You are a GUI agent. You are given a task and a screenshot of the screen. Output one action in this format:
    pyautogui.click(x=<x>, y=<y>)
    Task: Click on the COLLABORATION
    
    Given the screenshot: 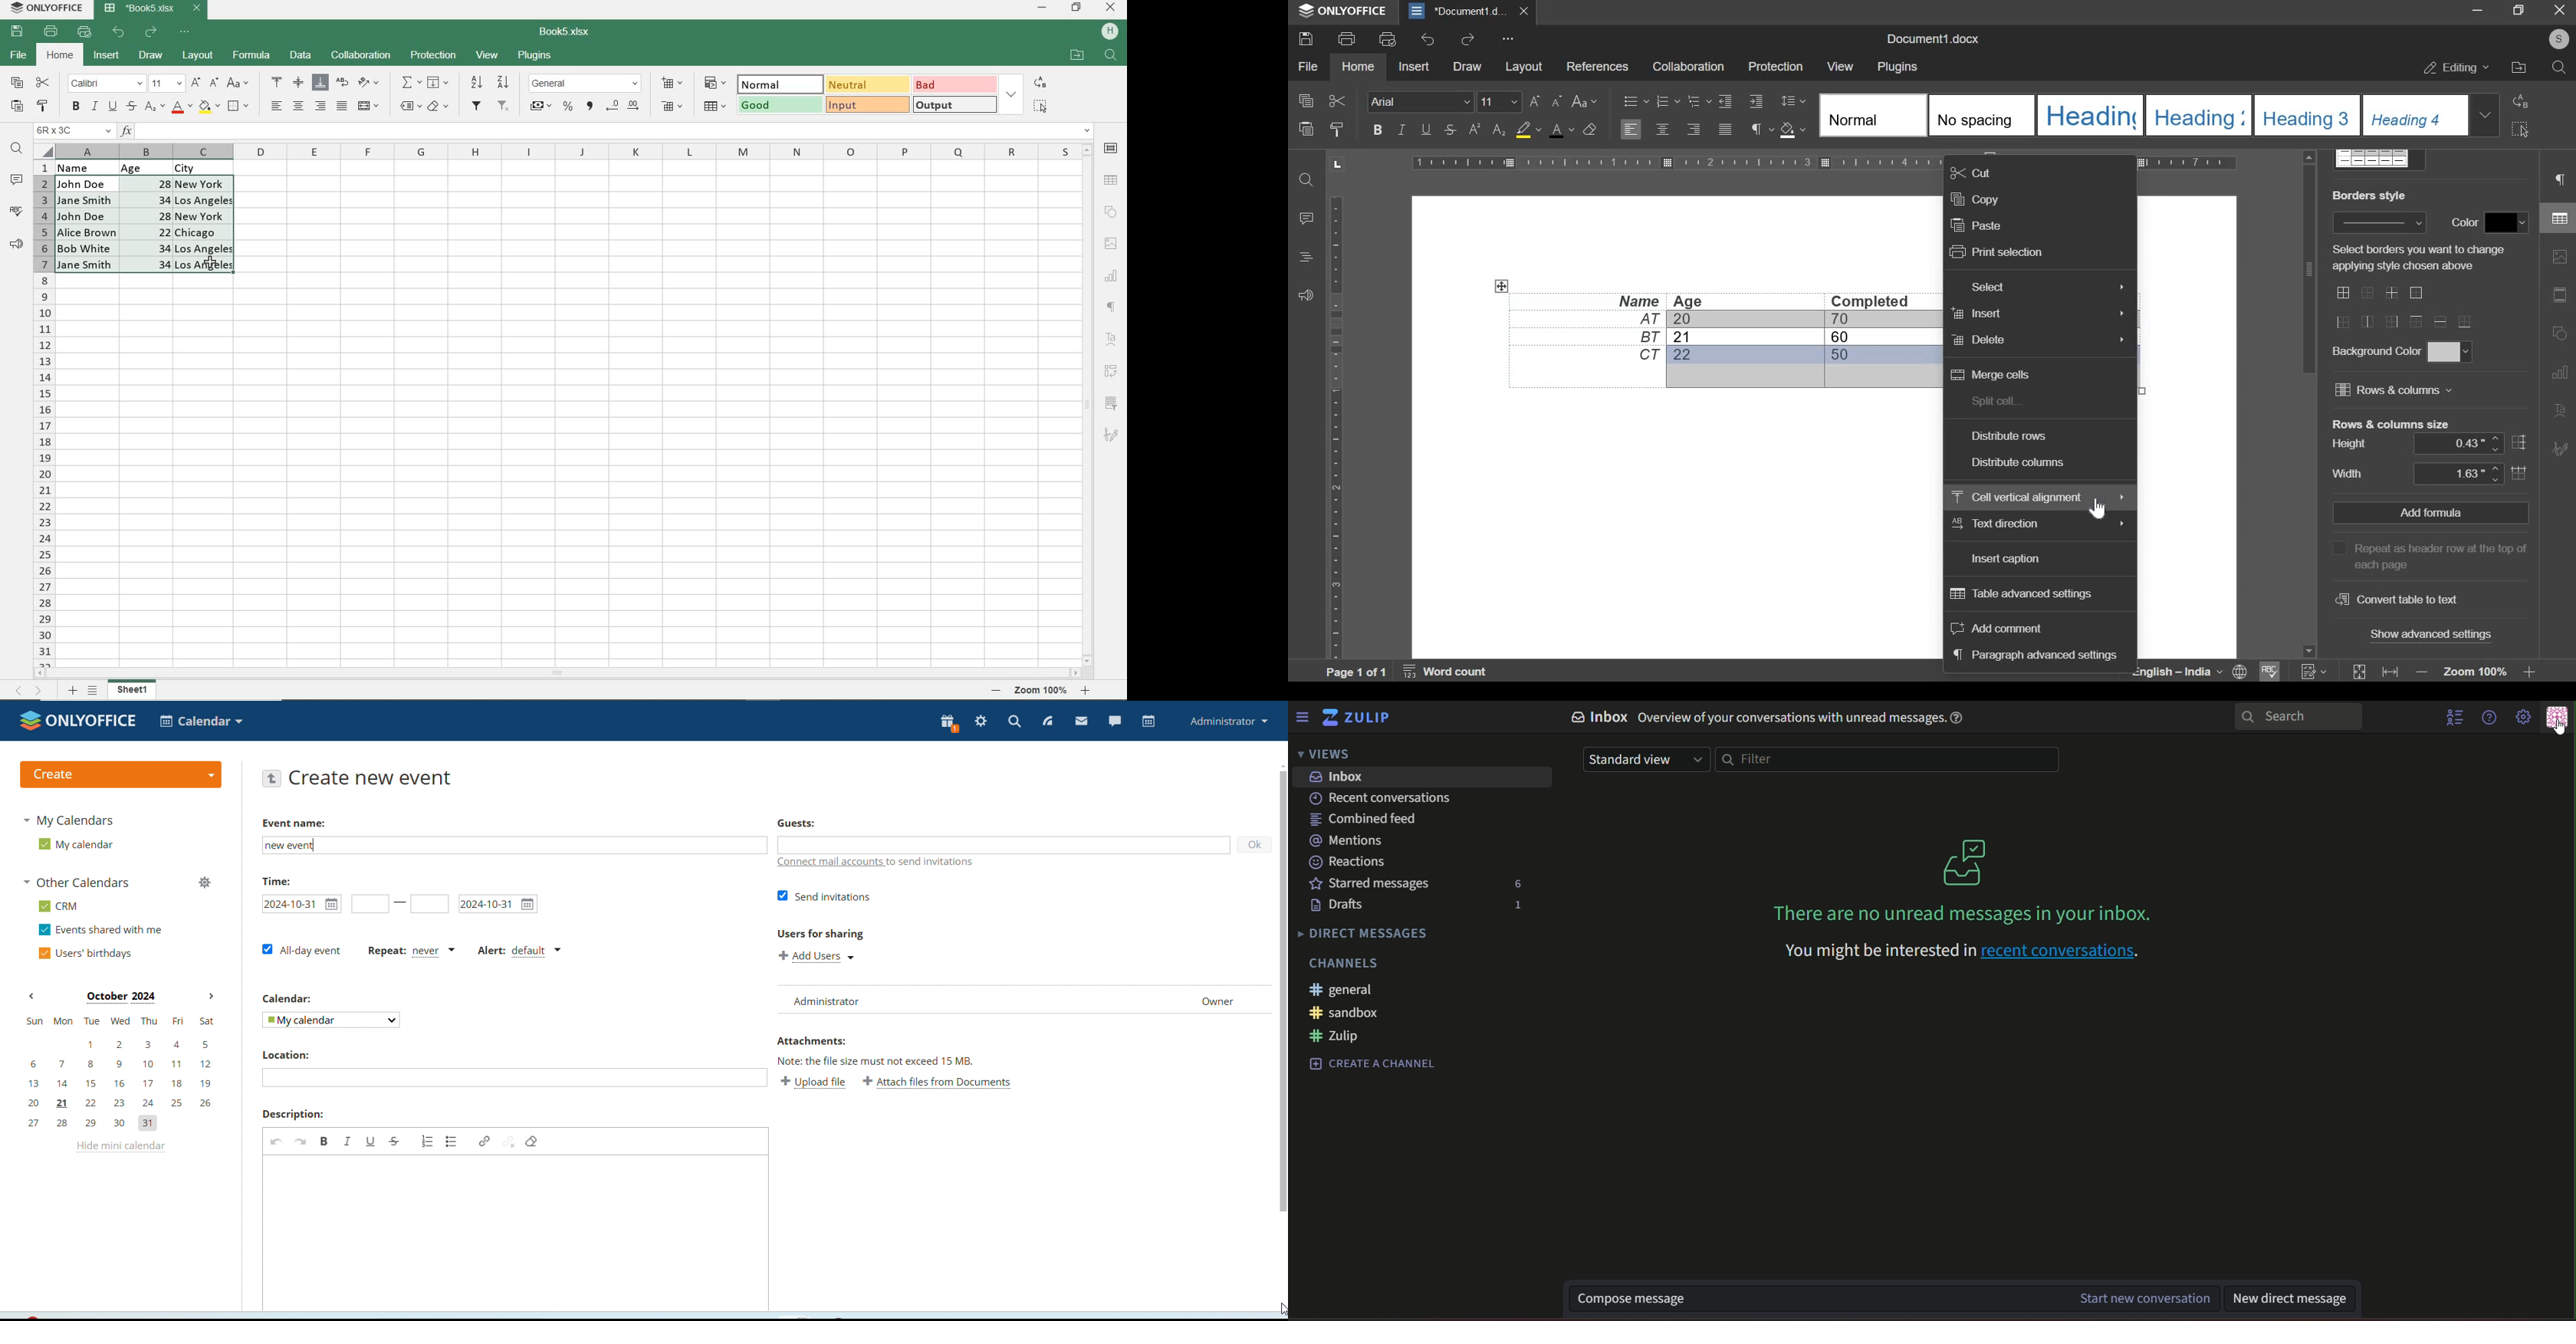 What is the action you would take?
    pyautogui.click(x=360, y=56)
    